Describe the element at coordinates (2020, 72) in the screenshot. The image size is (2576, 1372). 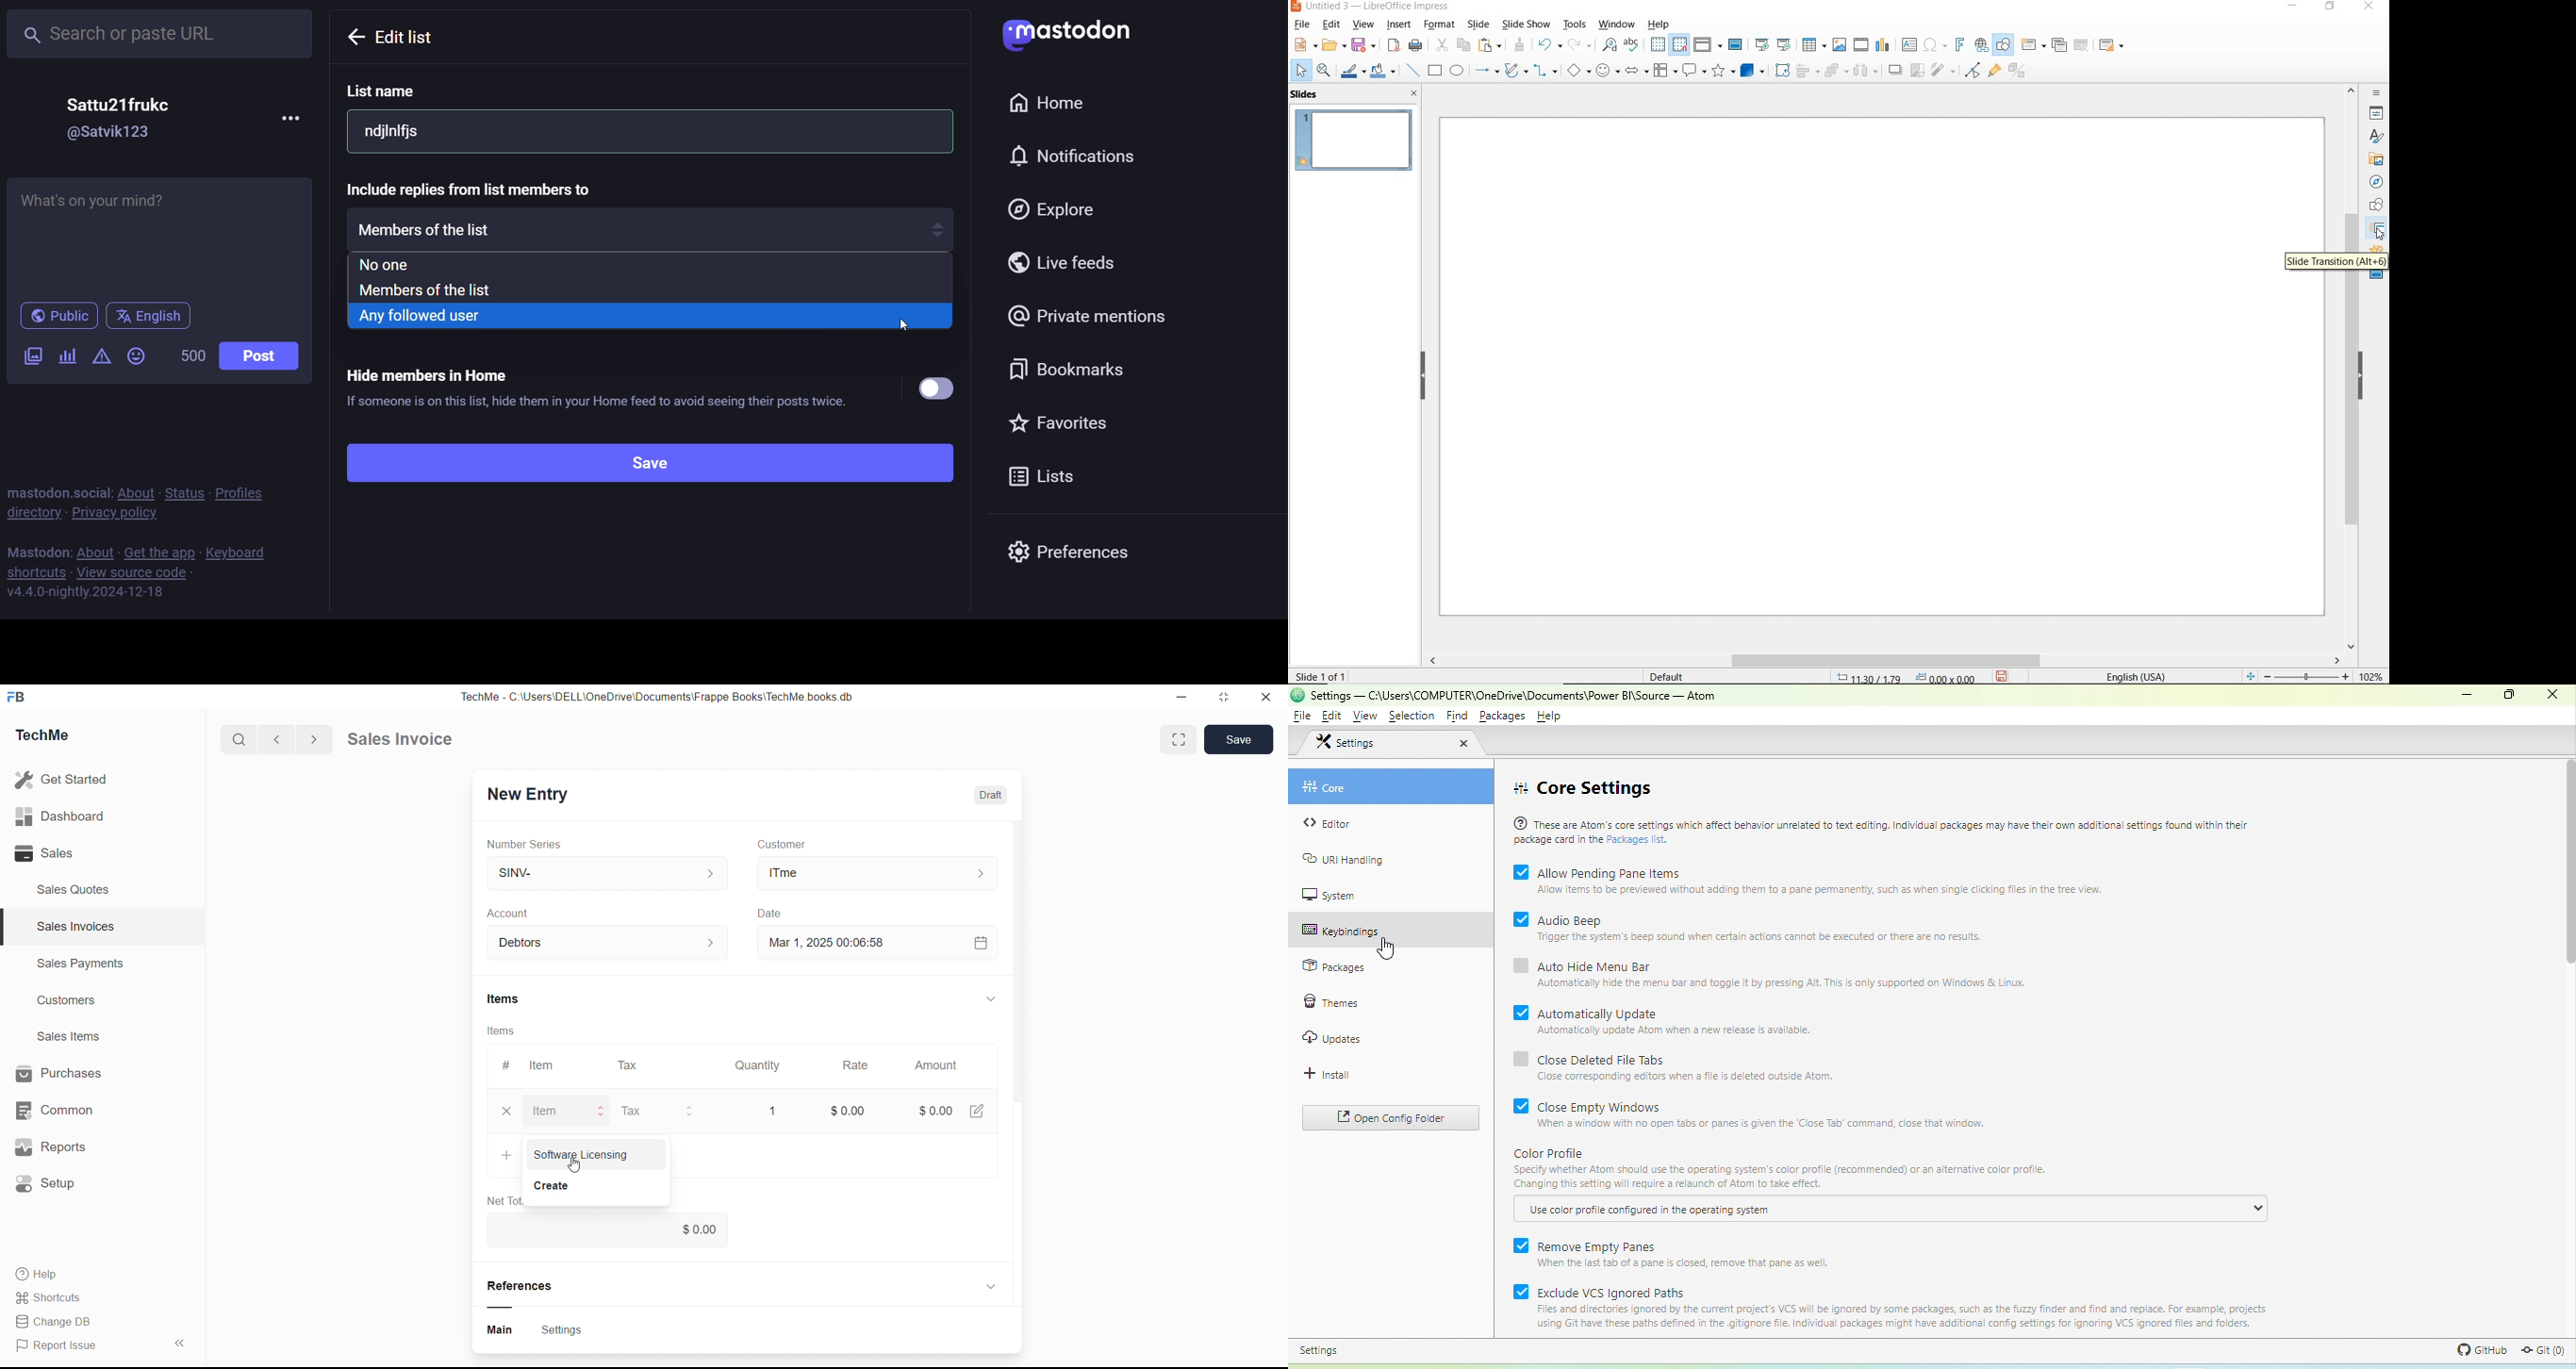
I see `TOGGLE EXTRUSION` at that location.